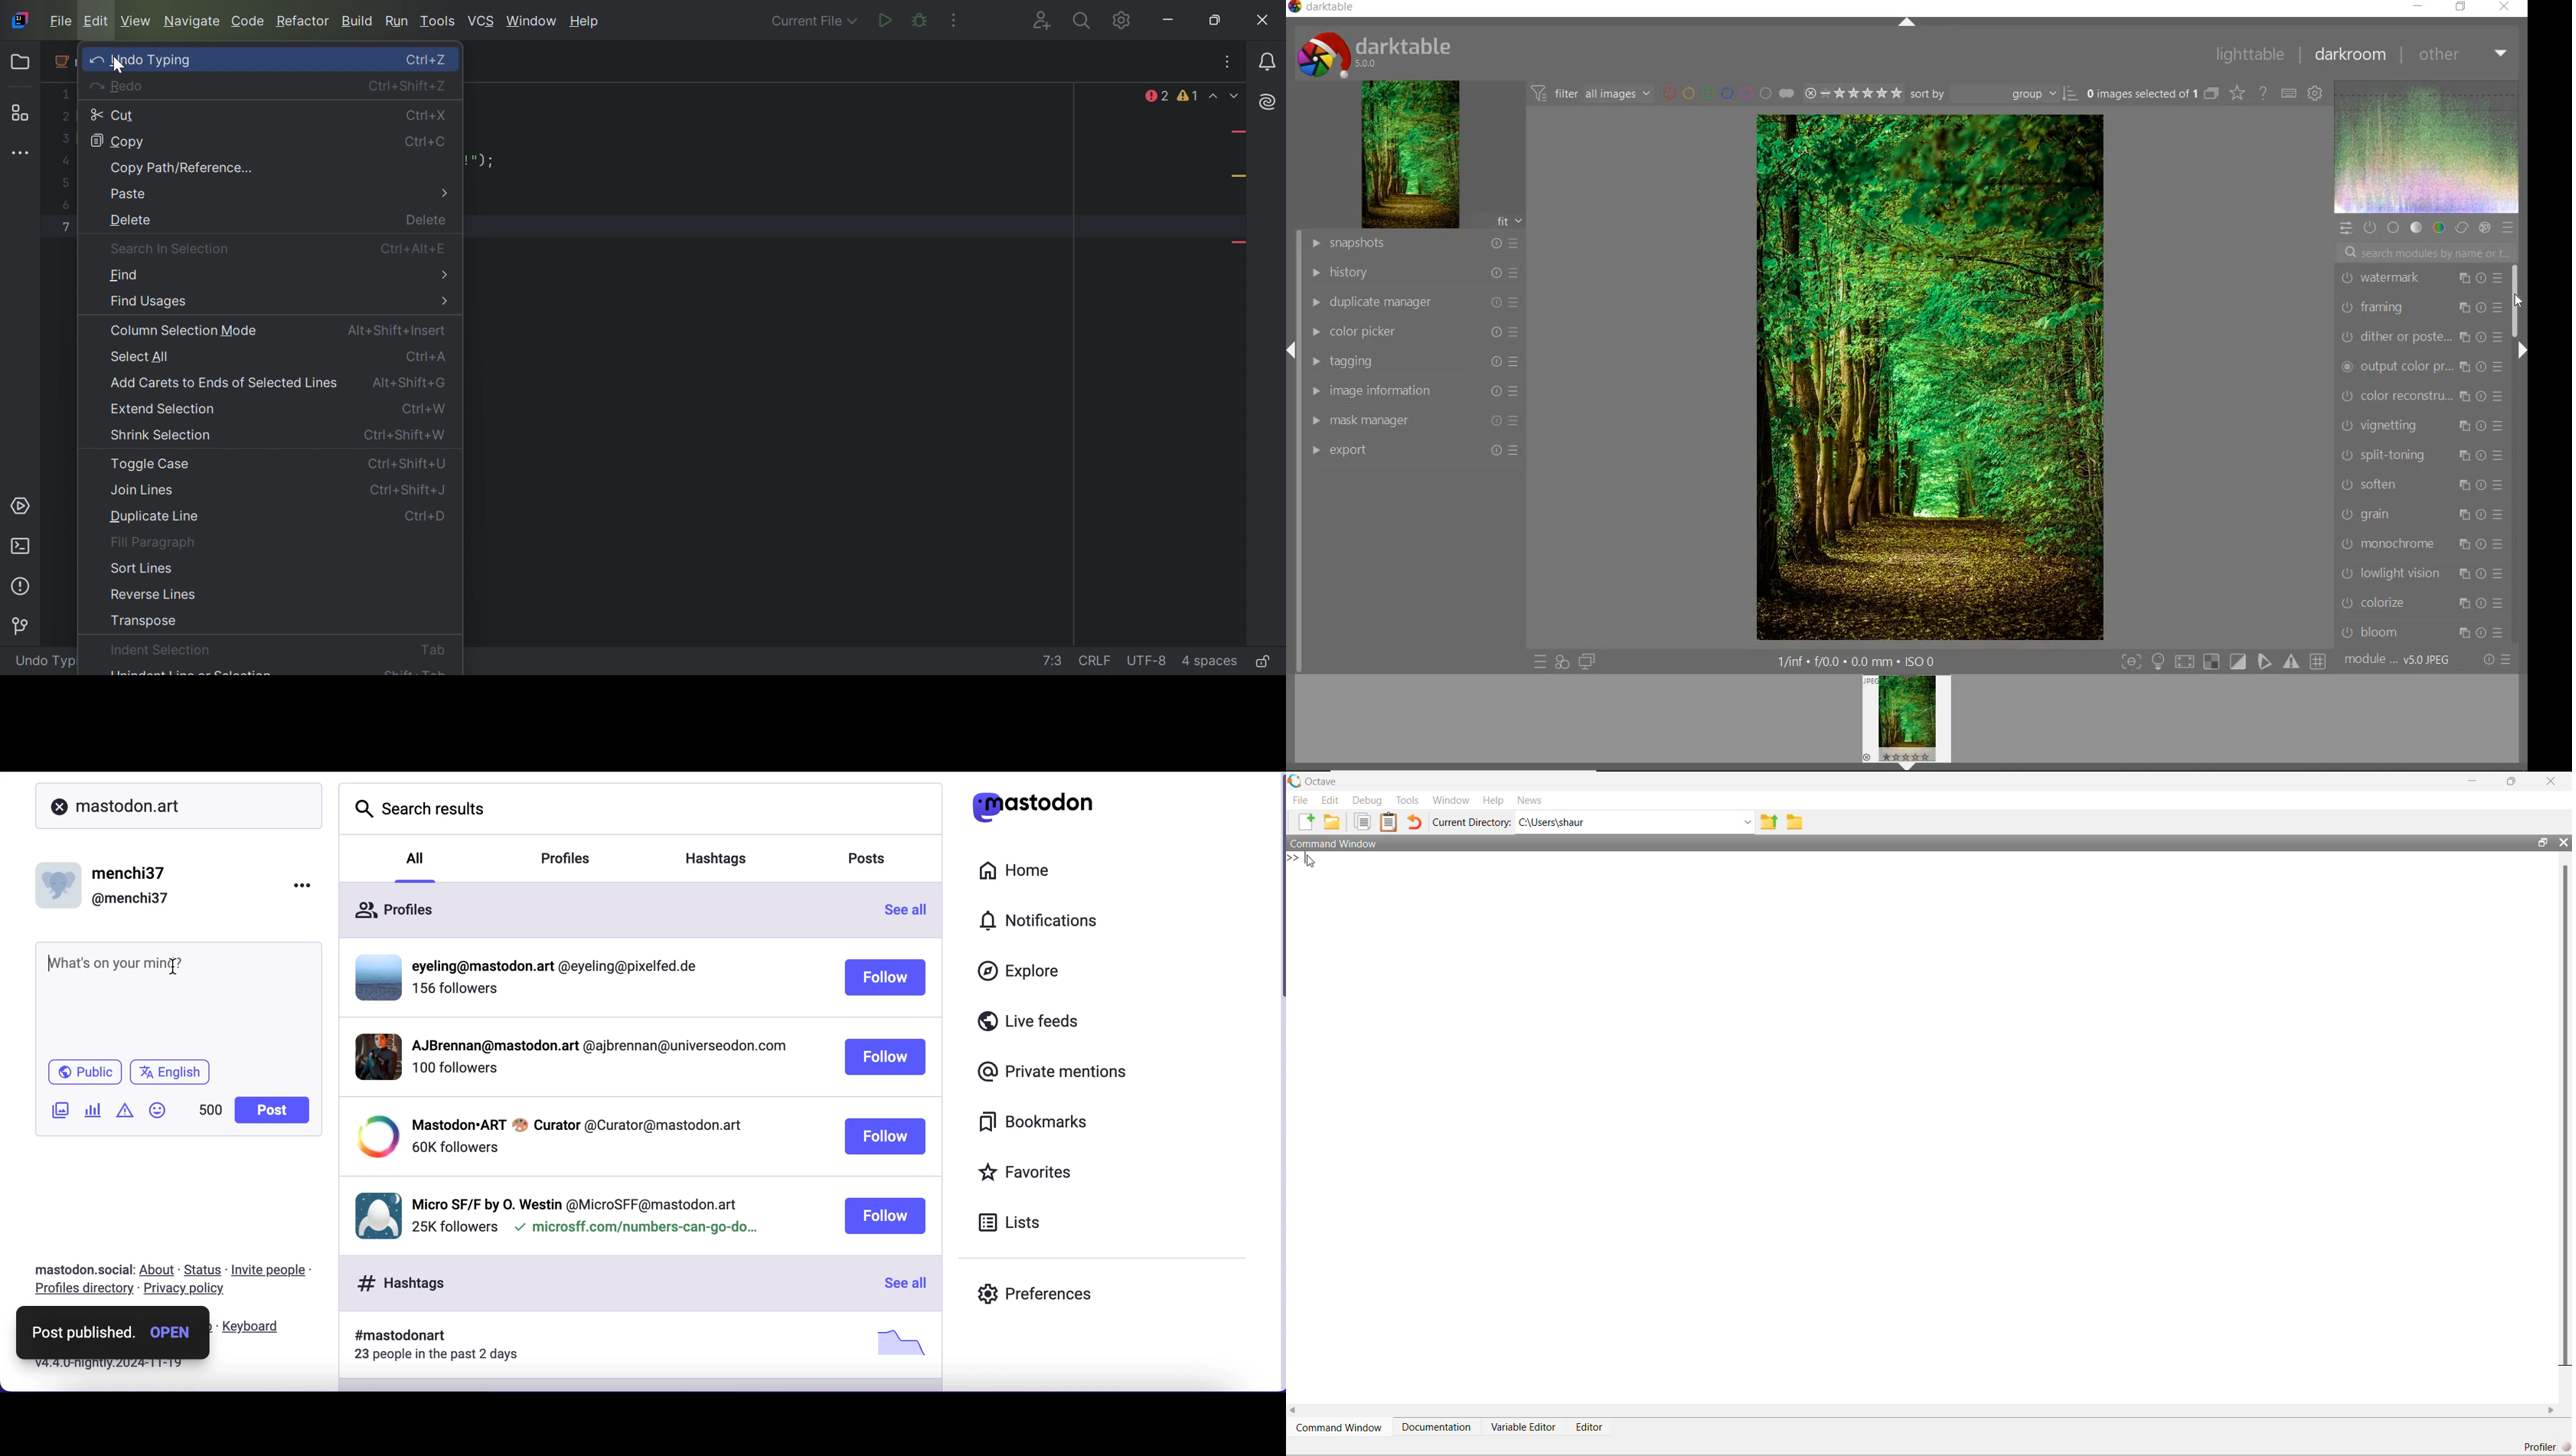  I want to click on profiles, so click(407, 909).